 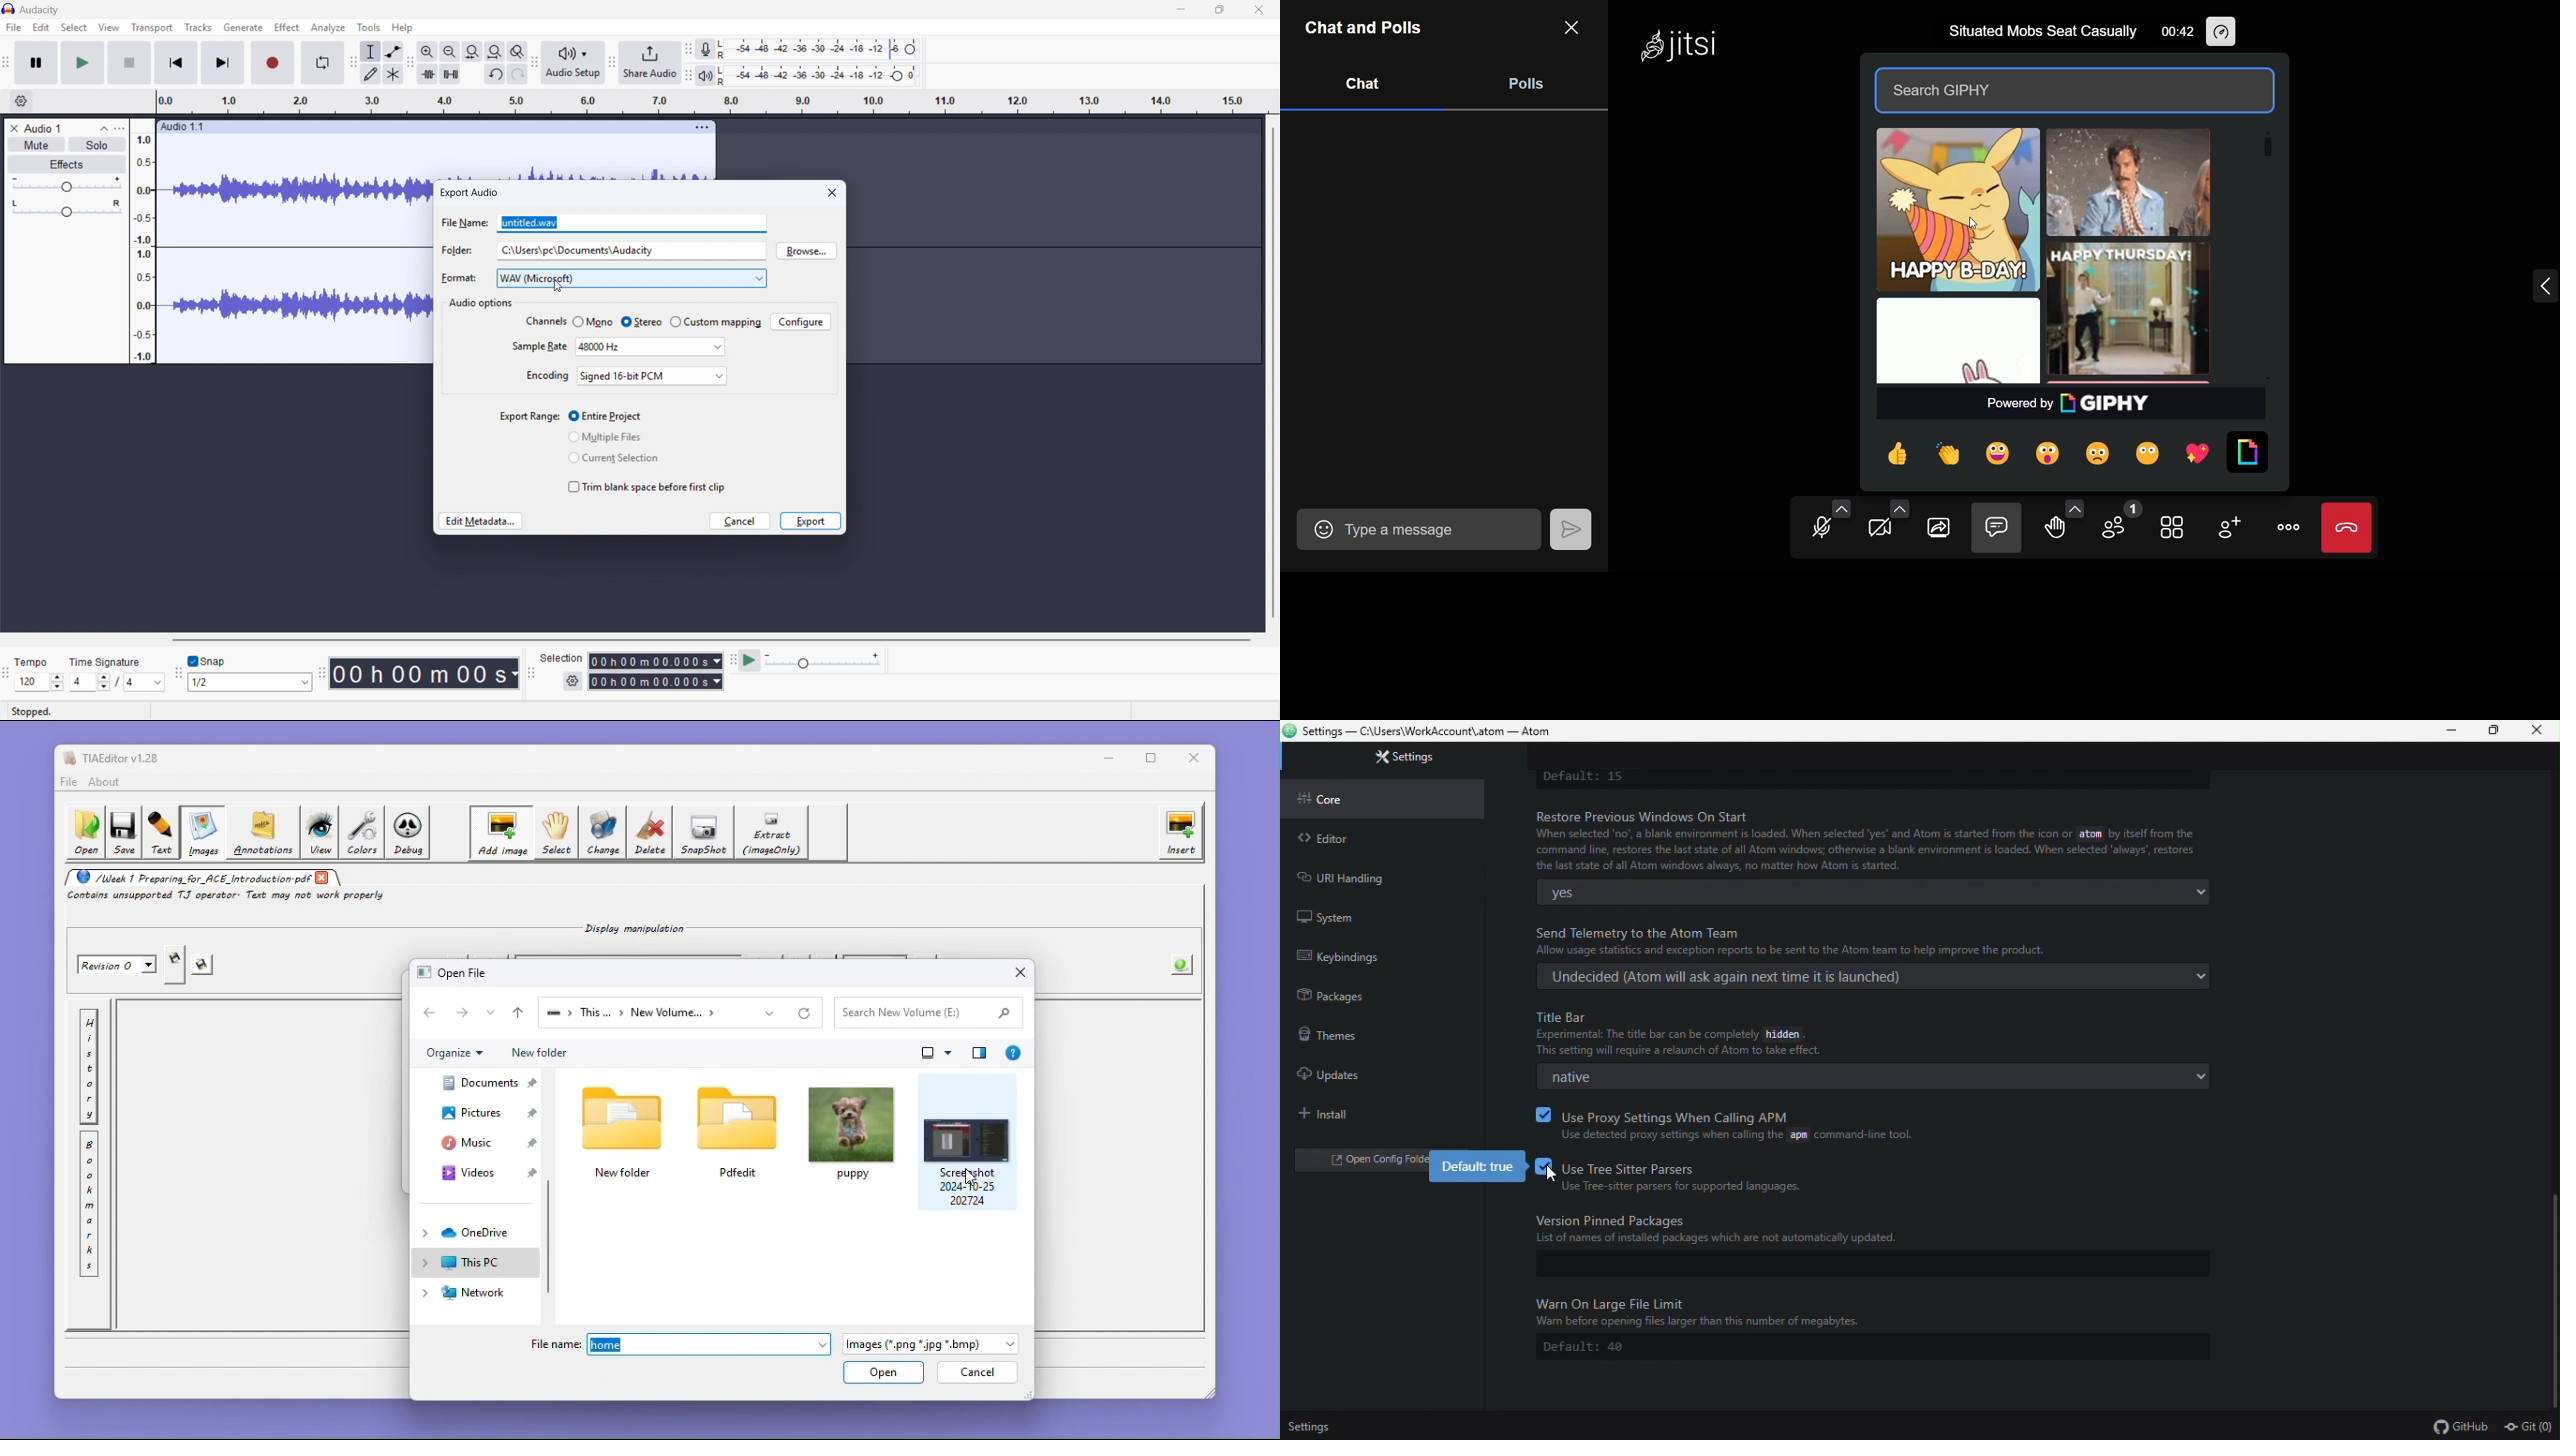 What do you see at coordinates (1884, 938) in the screenshot?
I see `Send Telemetry to the Atom Team` at bounding box center [1884, 938].